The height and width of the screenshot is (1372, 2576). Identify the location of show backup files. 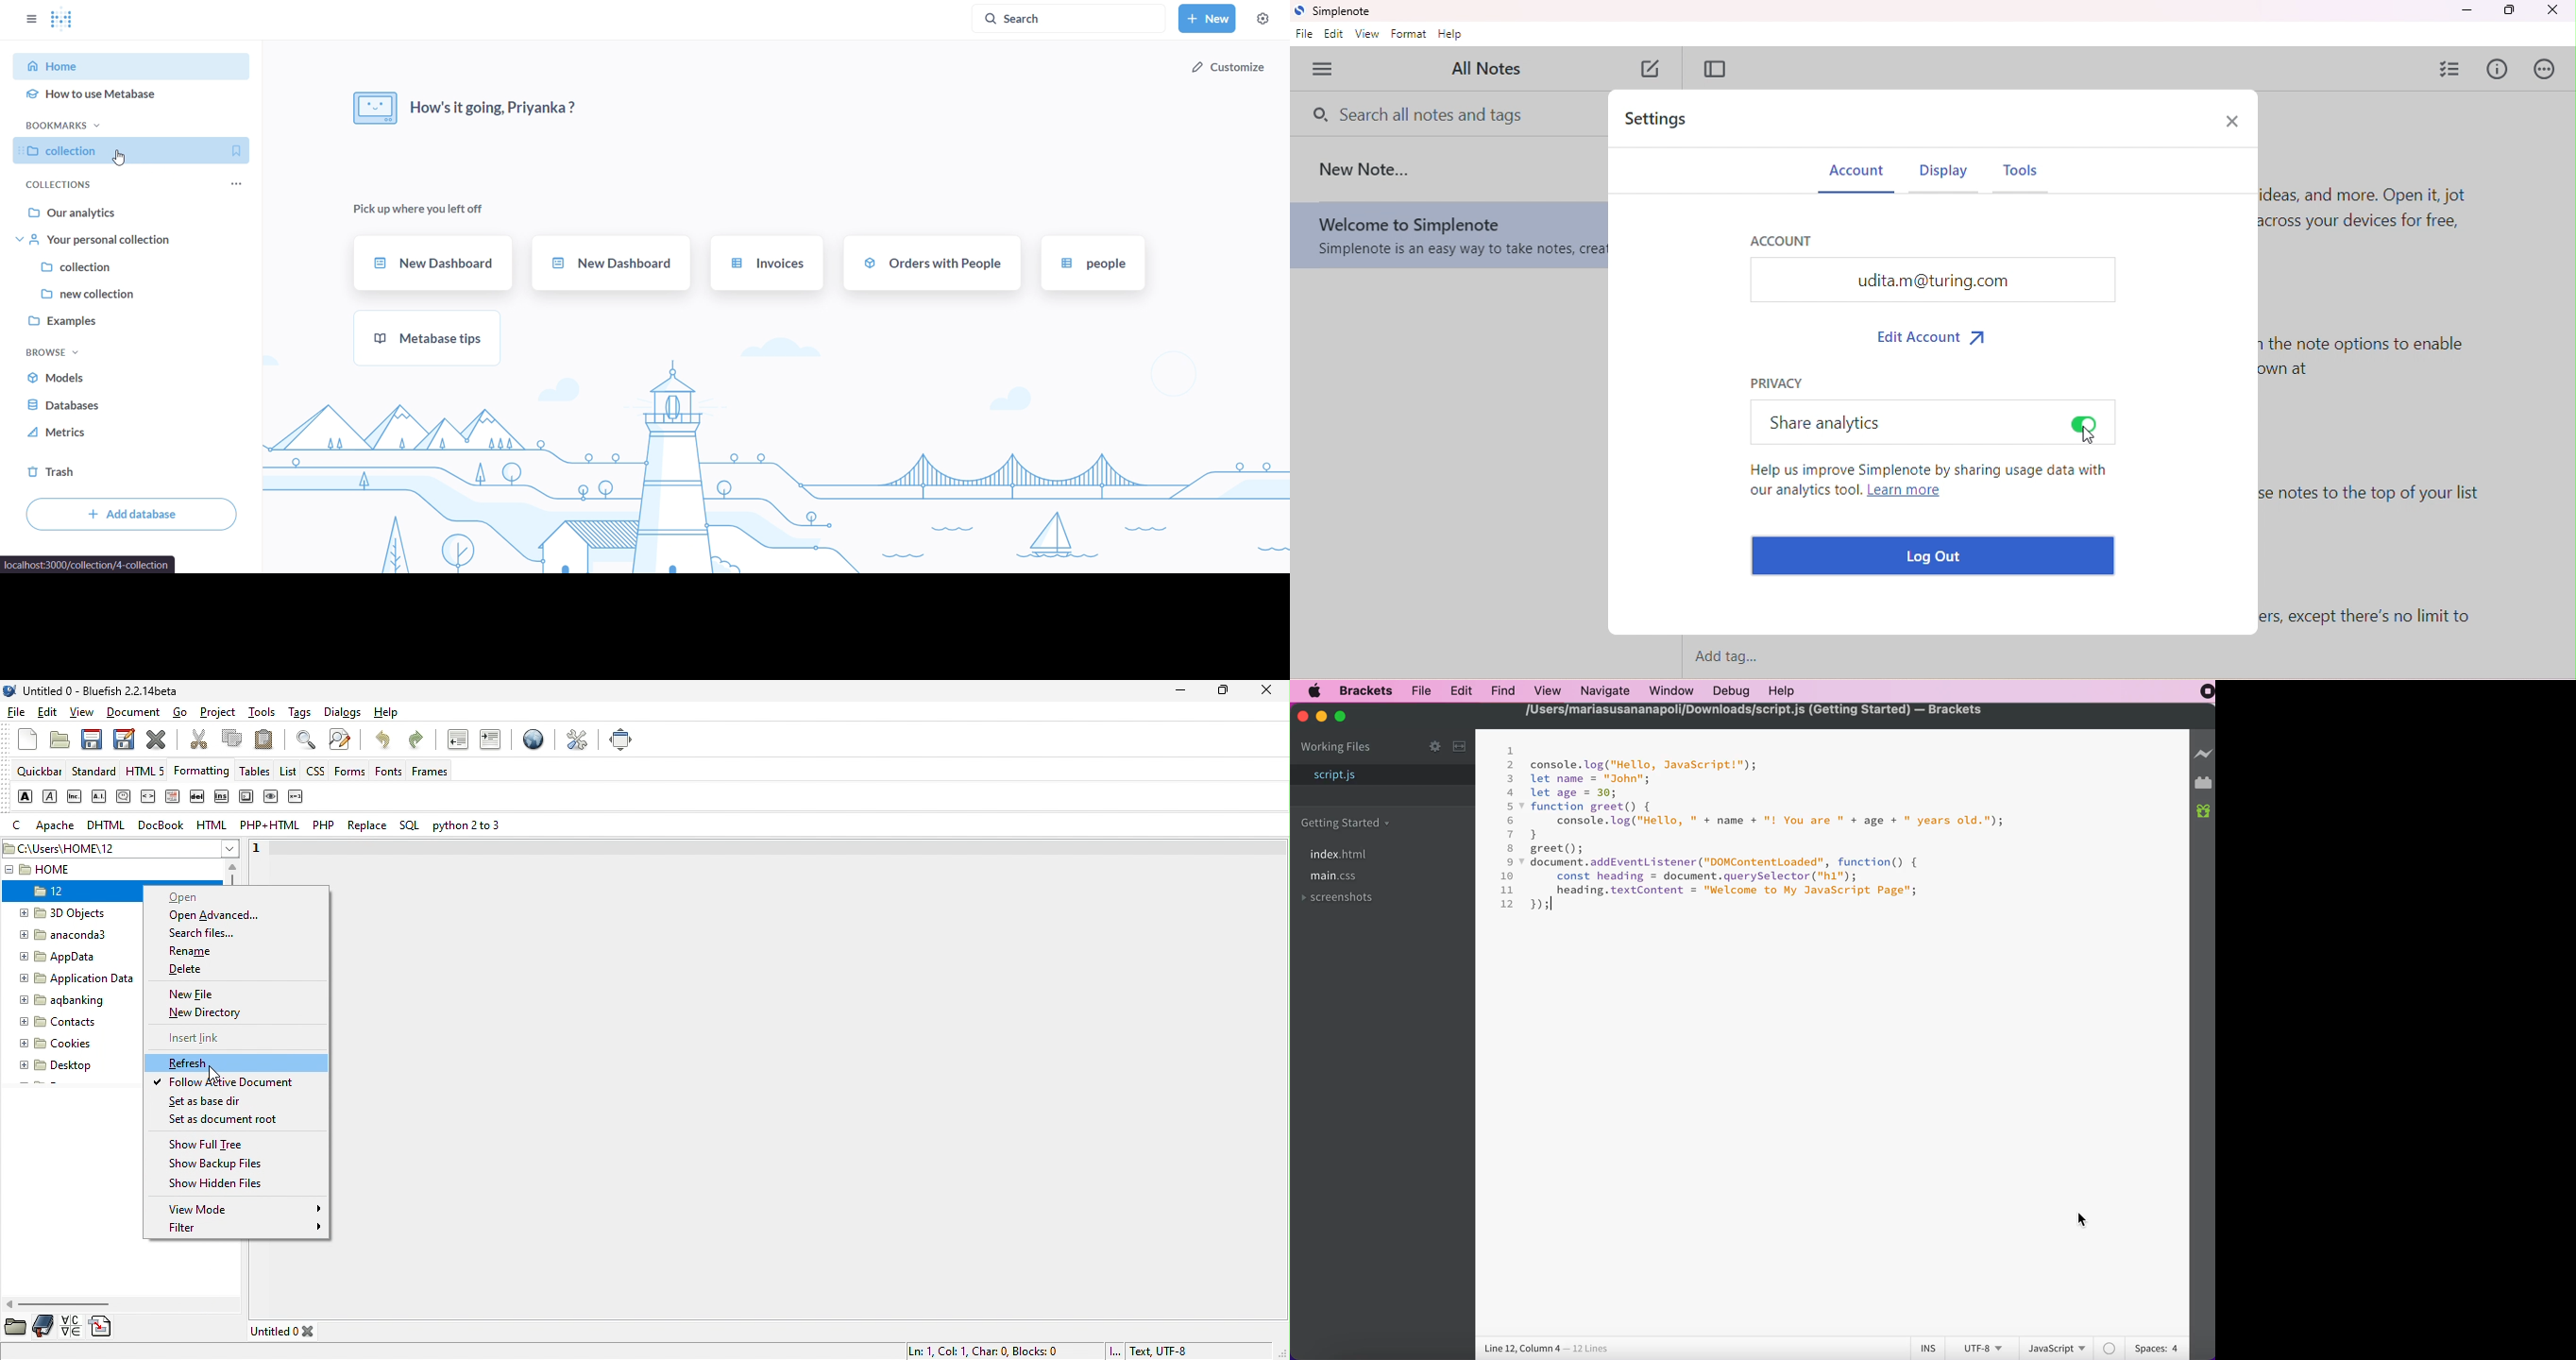
(220, 1165).